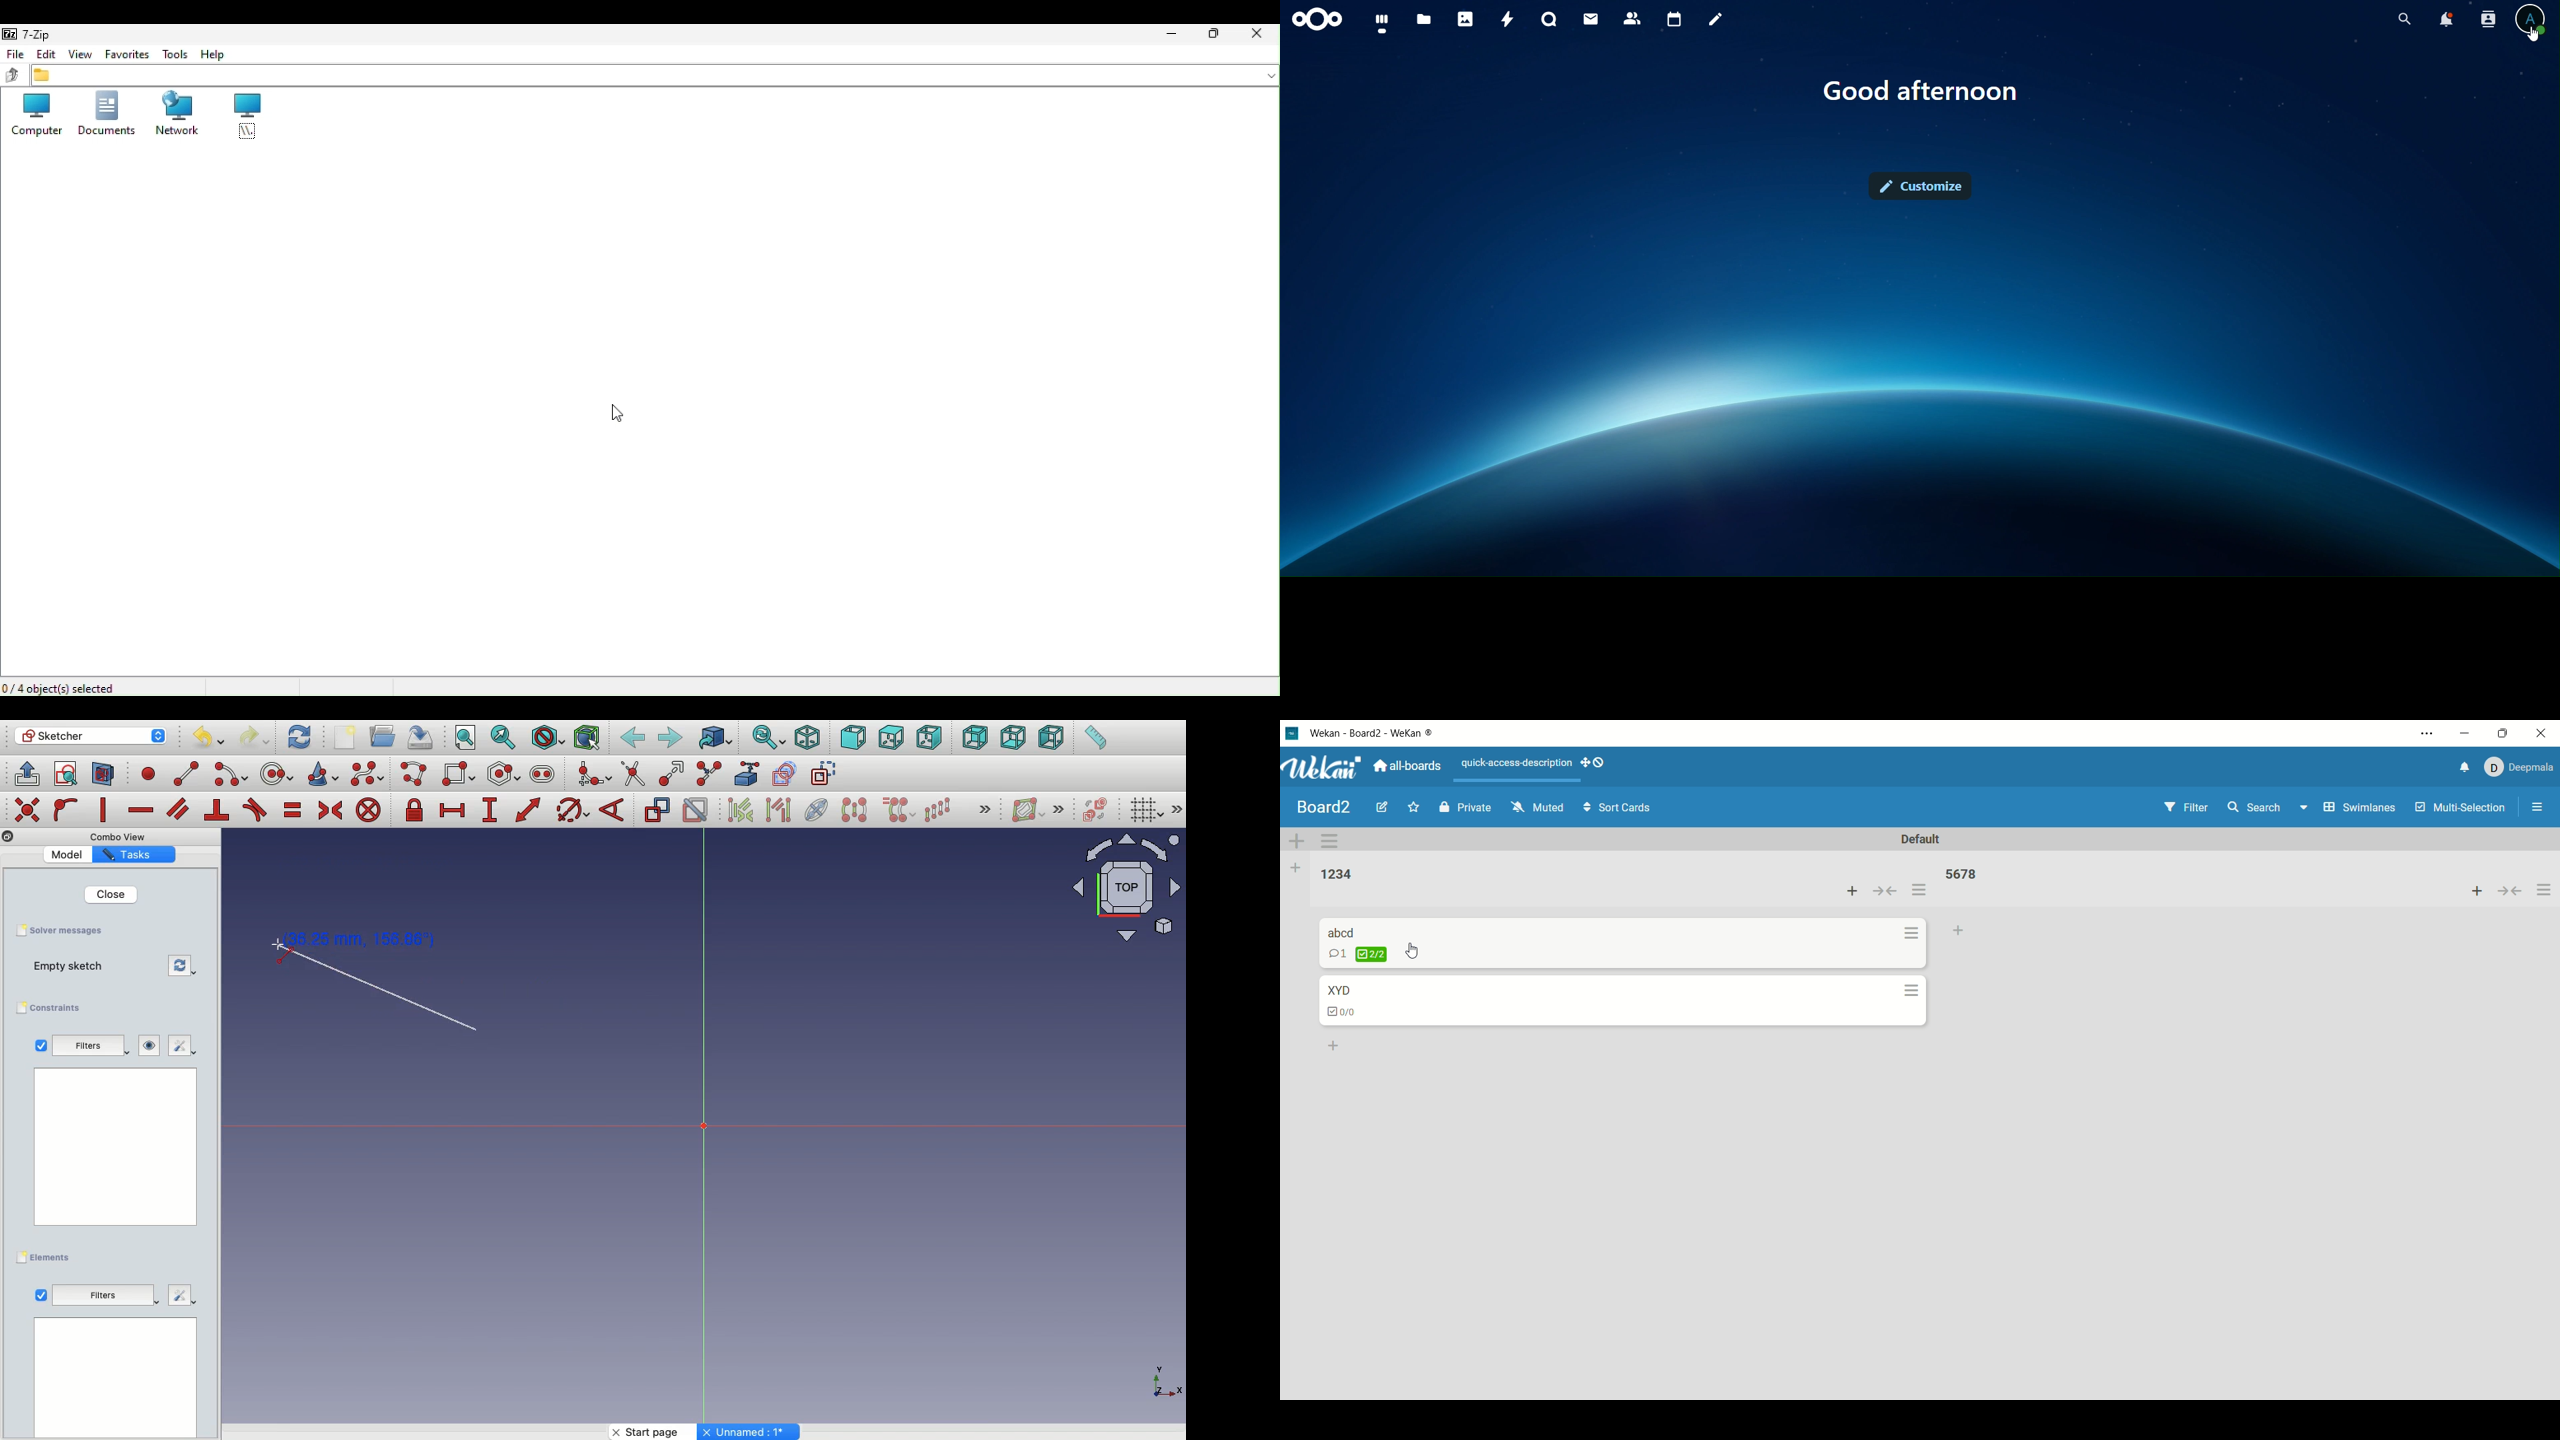 This screenshot has width=2576, height=1456. What do you see at coordinates (1965, 929) in the screenshot?
I see `add card` at bounding box center [1965, 929].